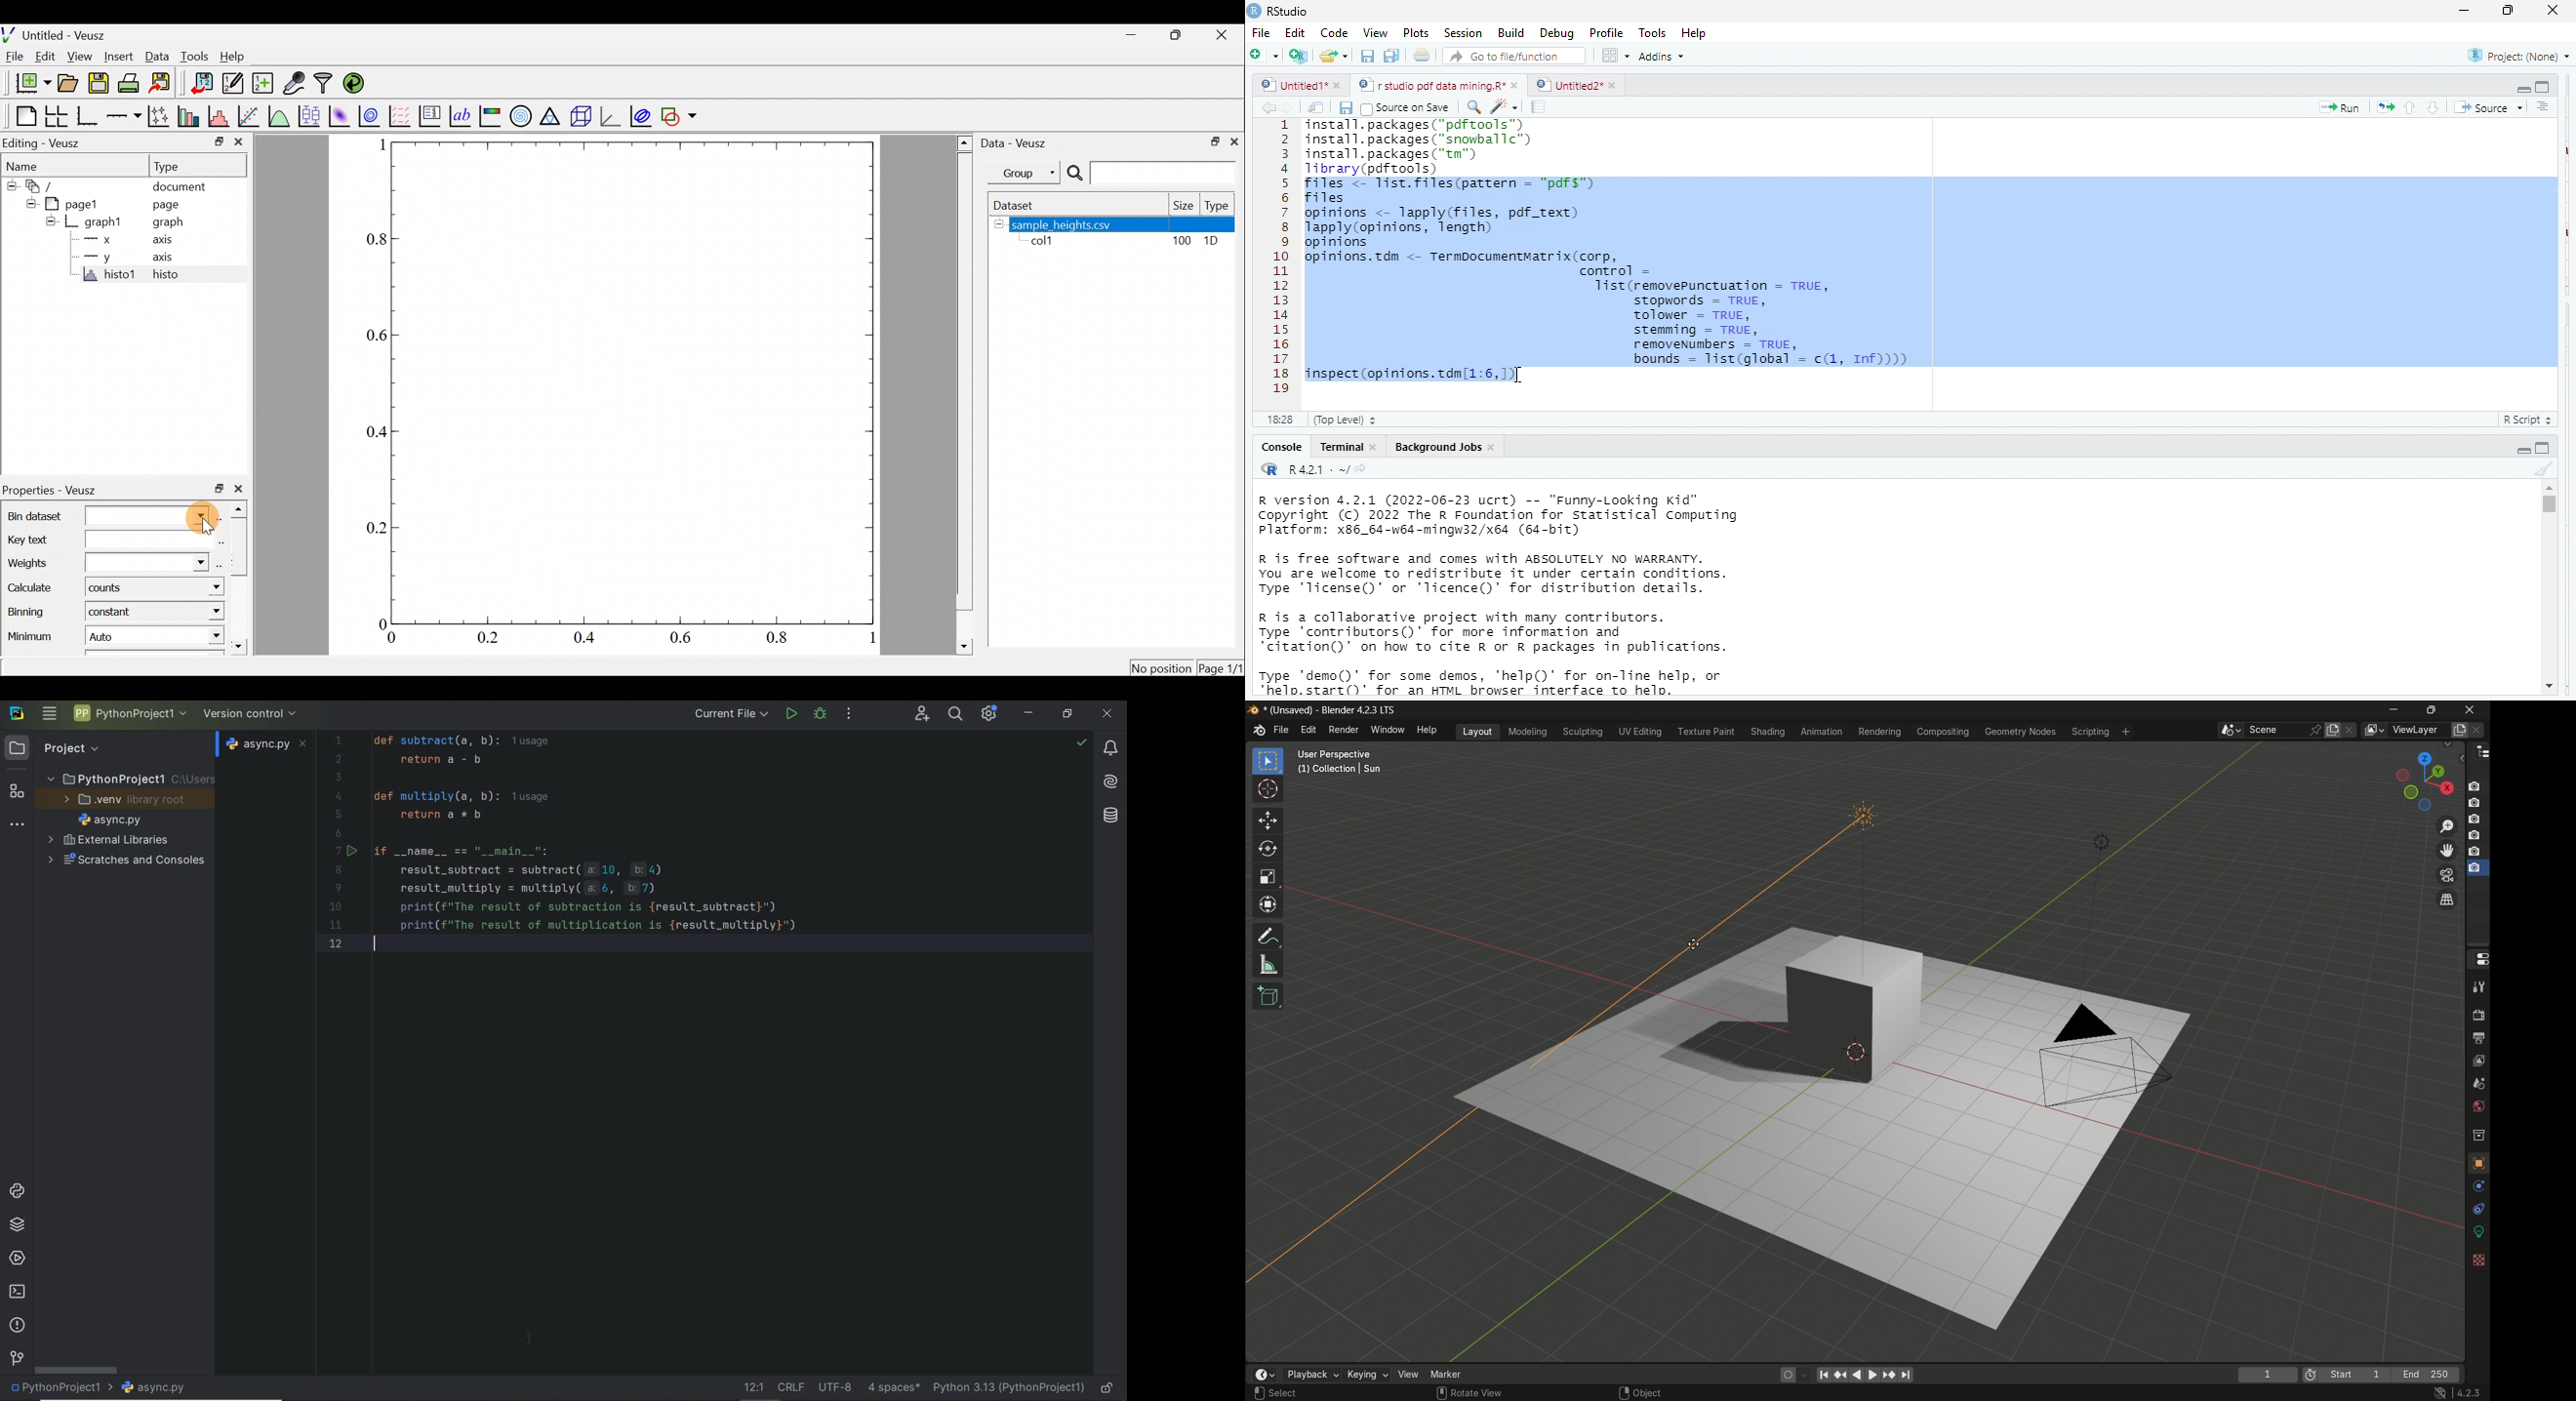  I want to click on counts, so click(110, 590).